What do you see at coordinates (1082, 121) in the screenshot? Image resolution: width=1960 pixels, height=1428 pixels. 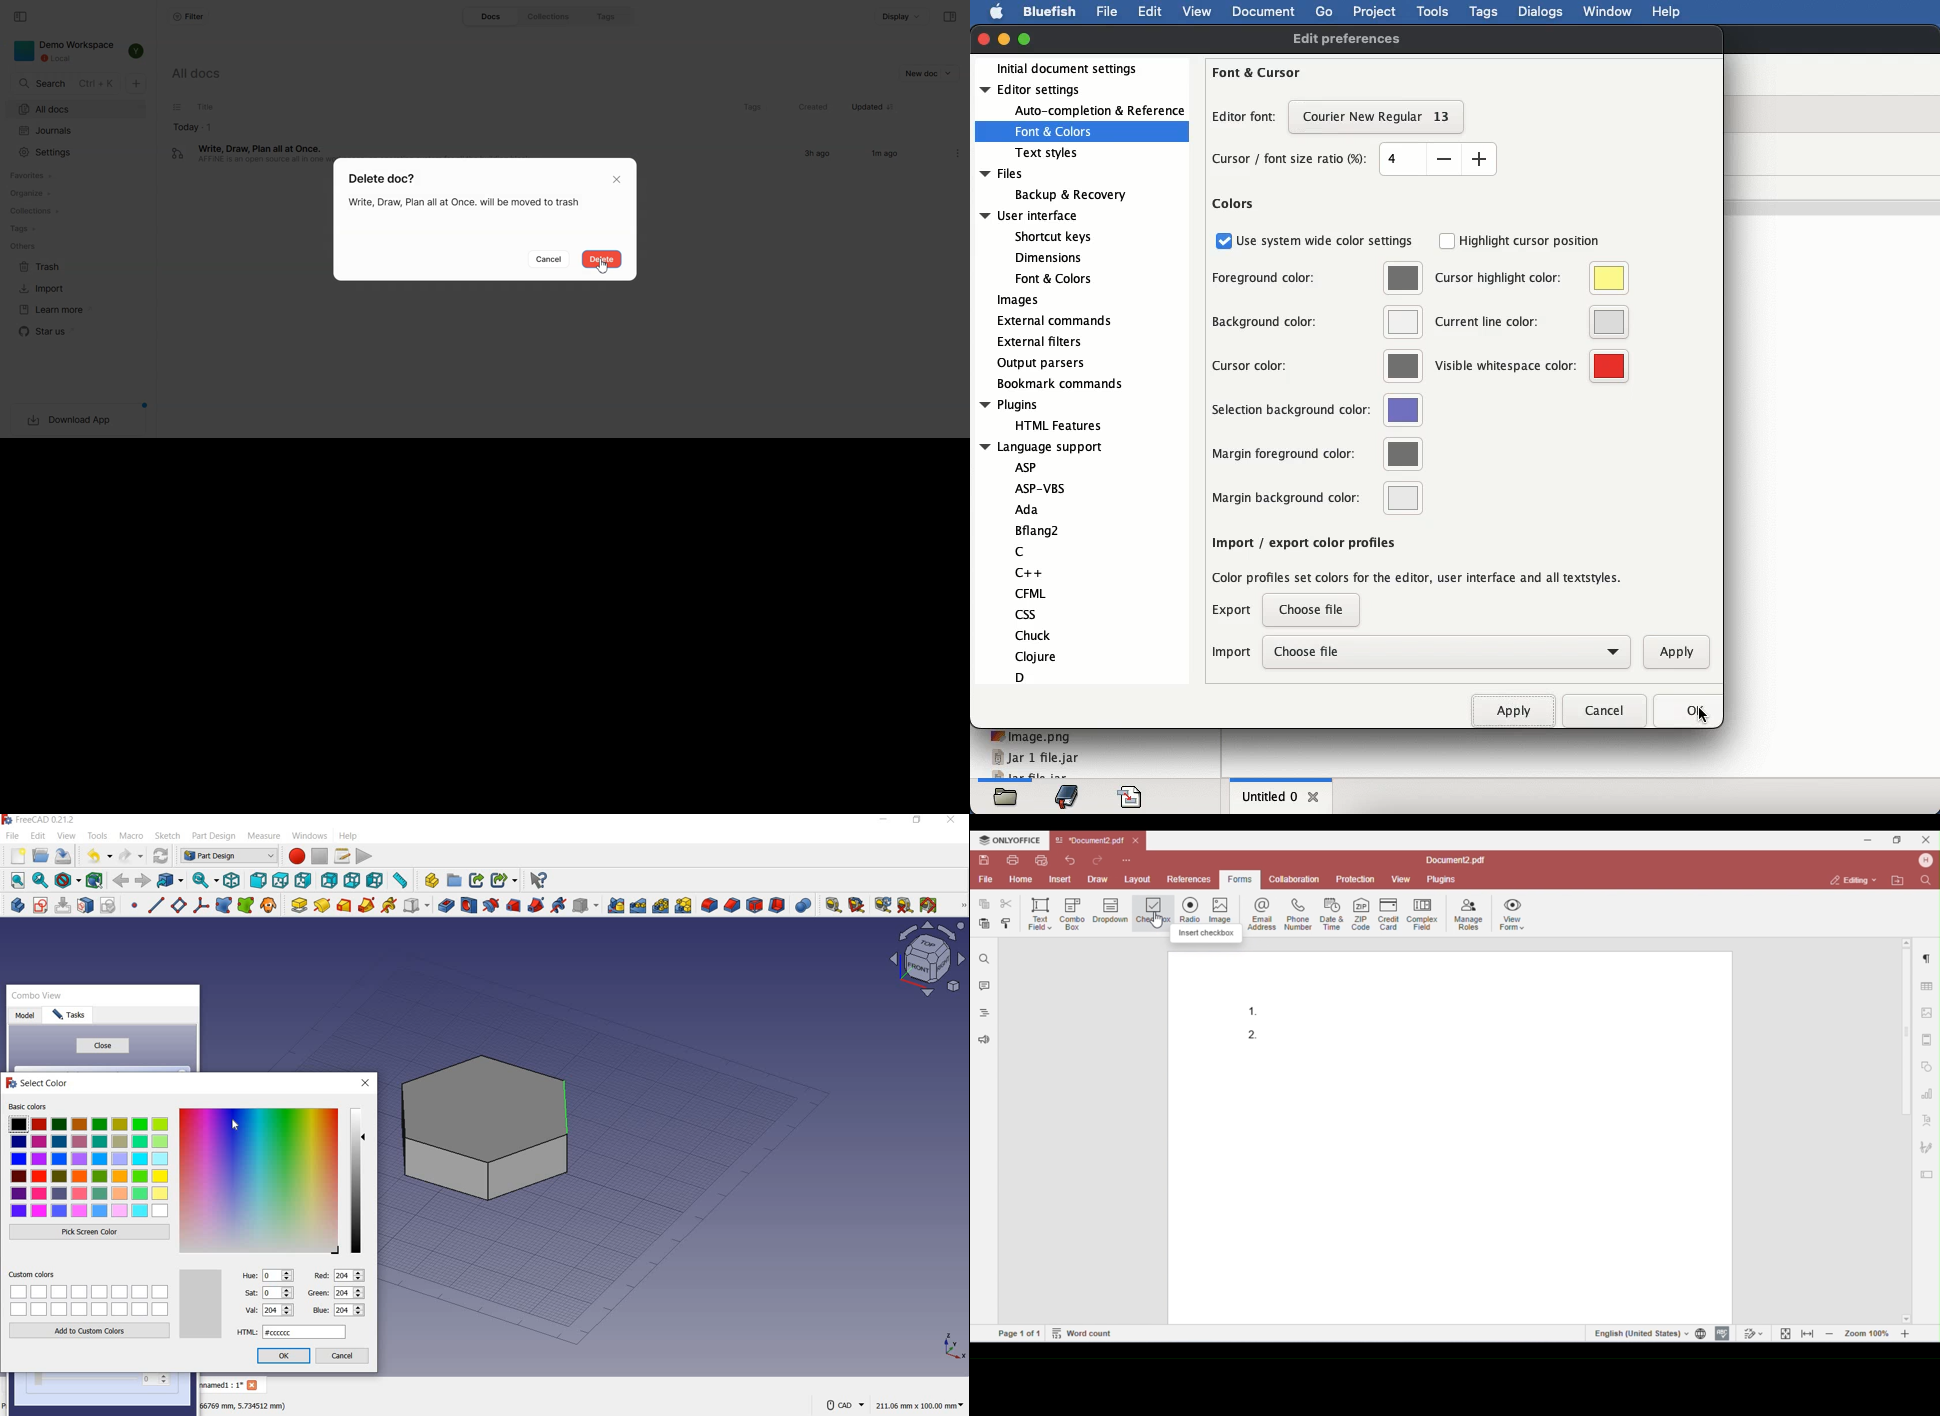 I see `editor settings` at bounding box center [1082, 121].